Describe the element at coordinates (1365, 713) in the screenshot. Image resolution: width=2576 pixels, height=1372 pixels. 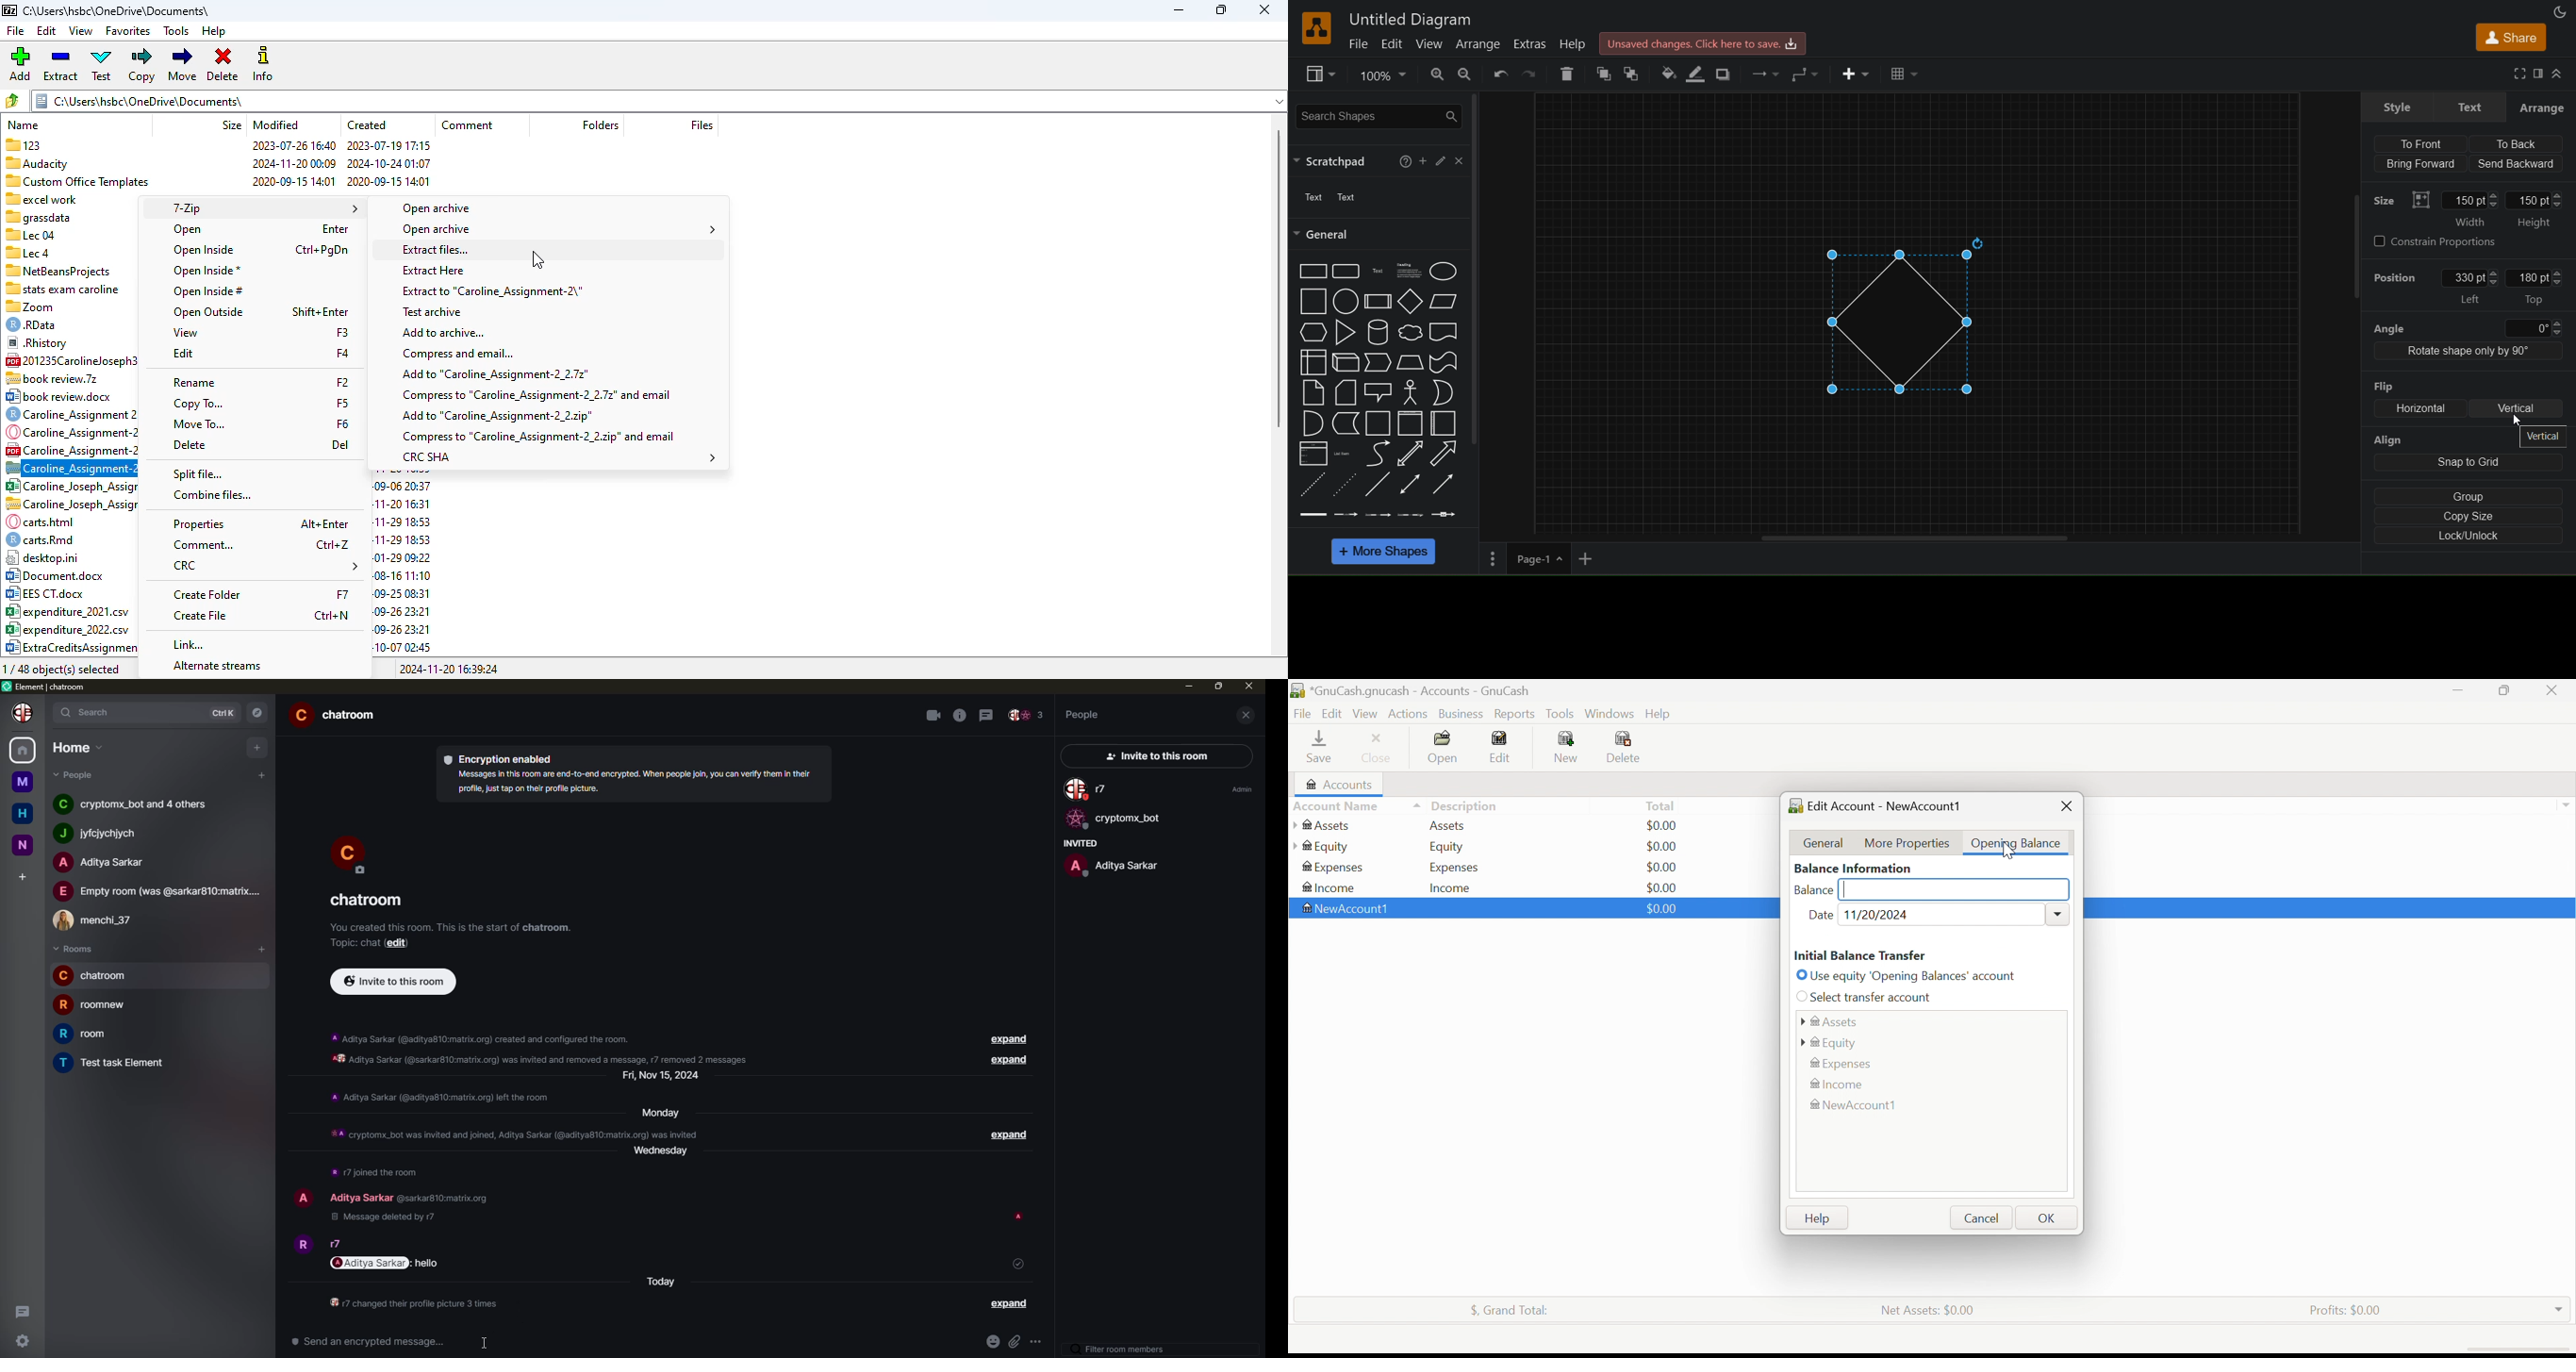
I see `View` at that location.